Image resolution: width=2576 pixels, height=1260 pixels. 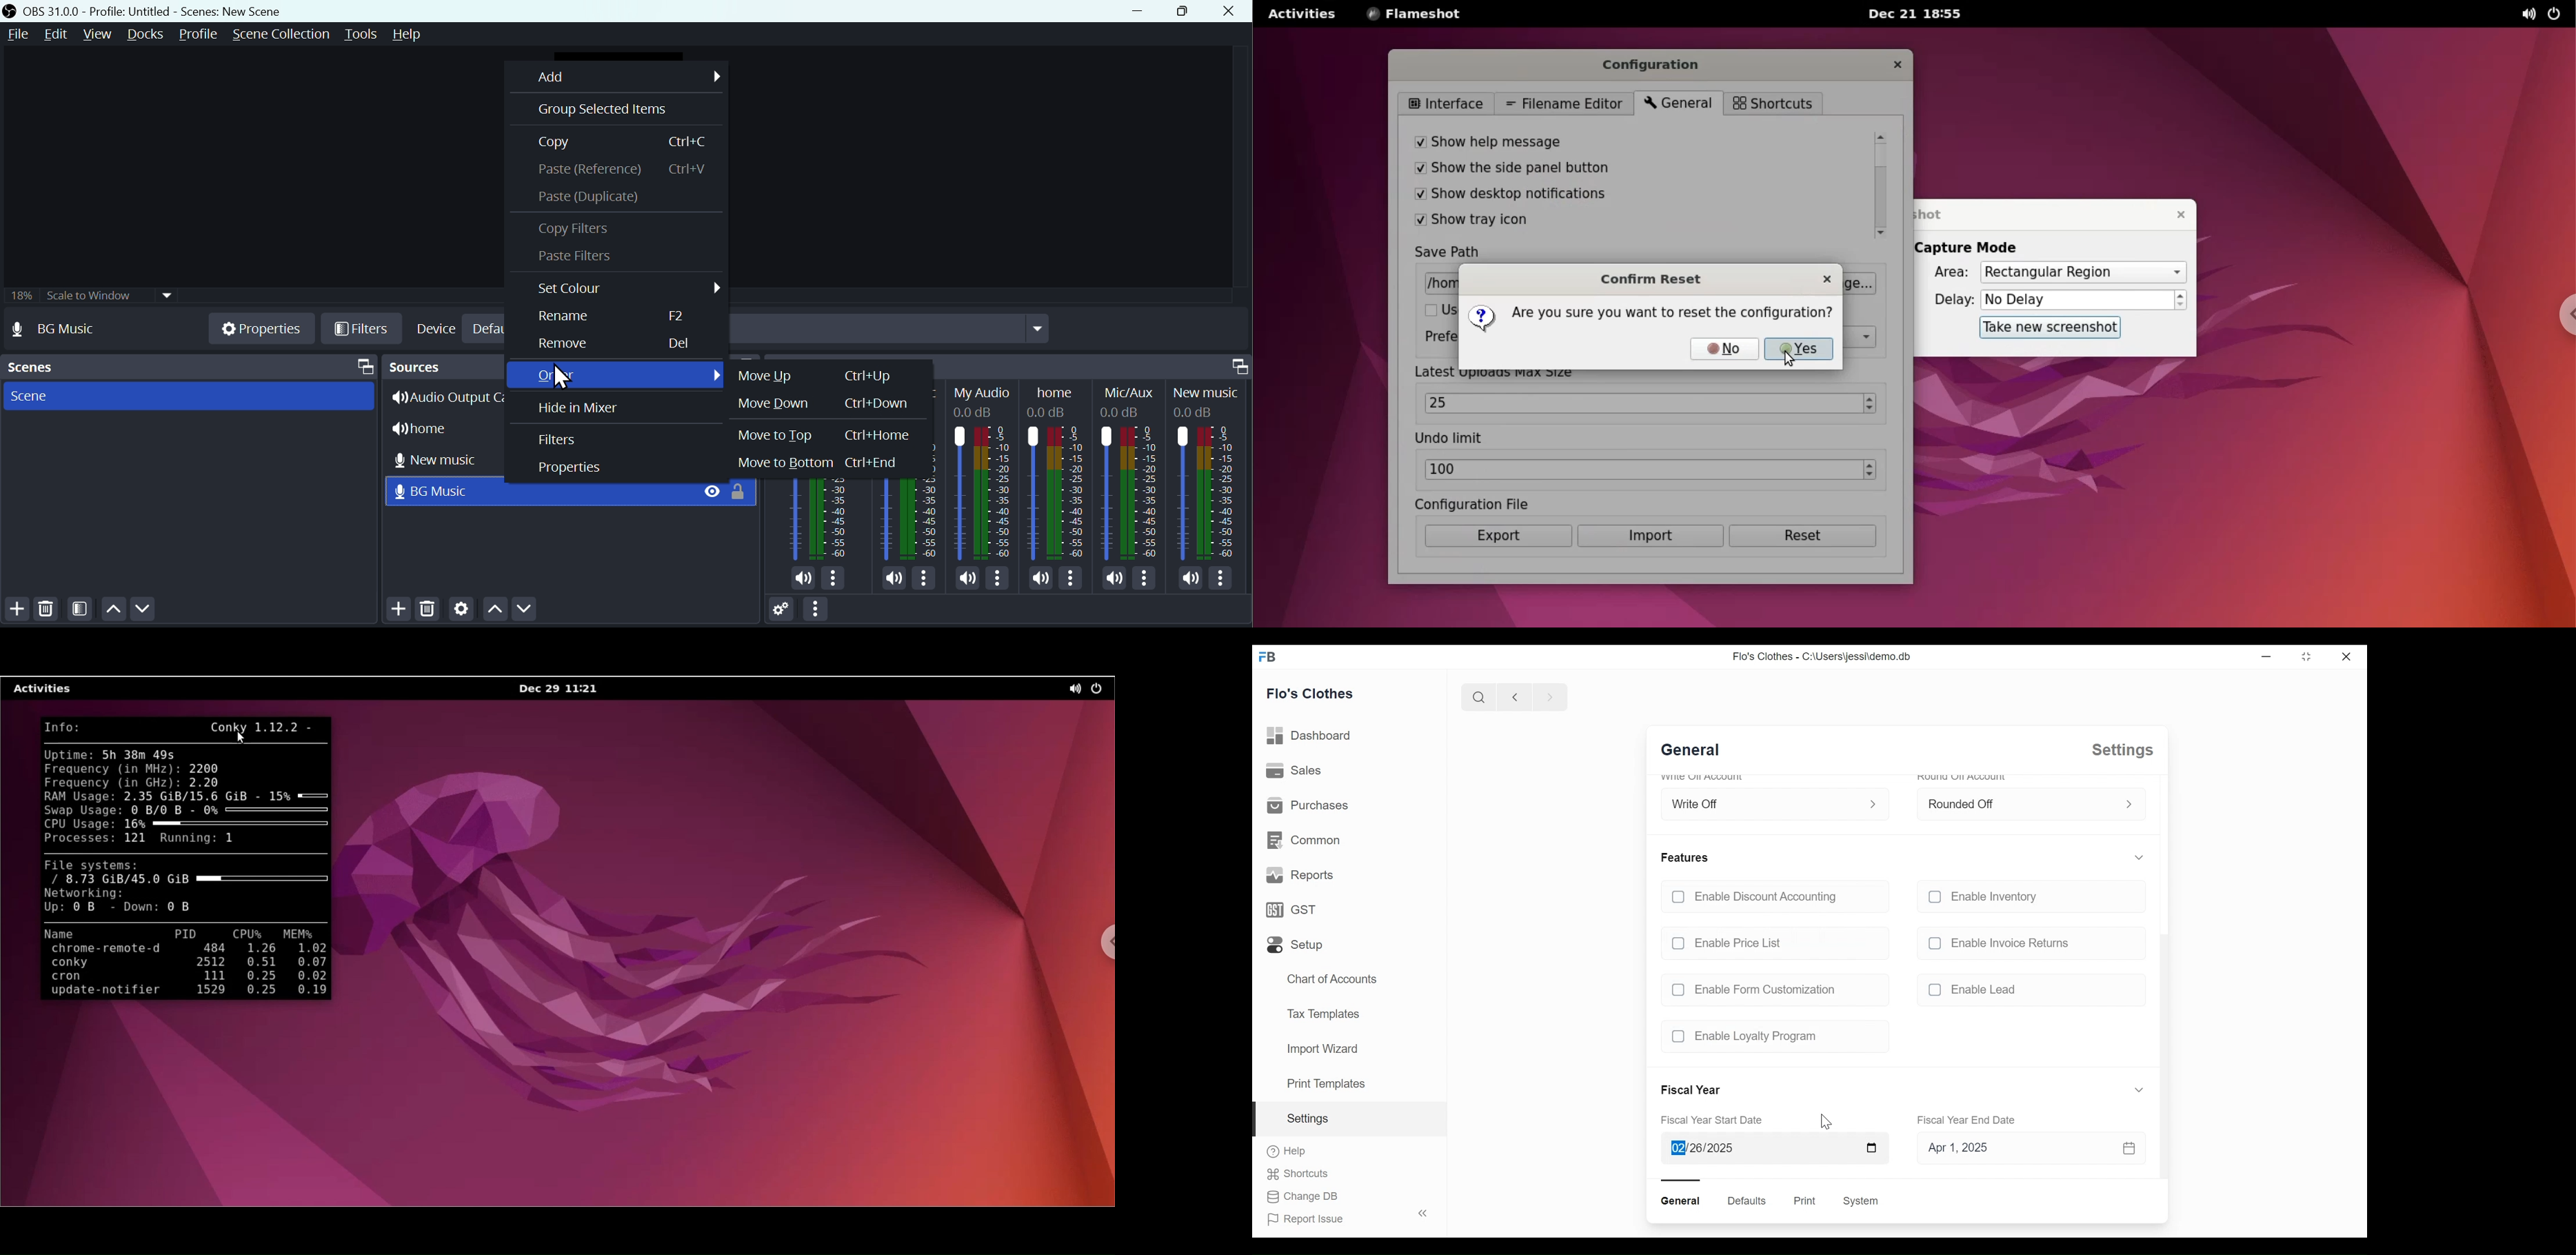 What do you see at coordinates (1548, 696) in the screenshot?
I see `Navigate` at bounding box center [1548, 696].